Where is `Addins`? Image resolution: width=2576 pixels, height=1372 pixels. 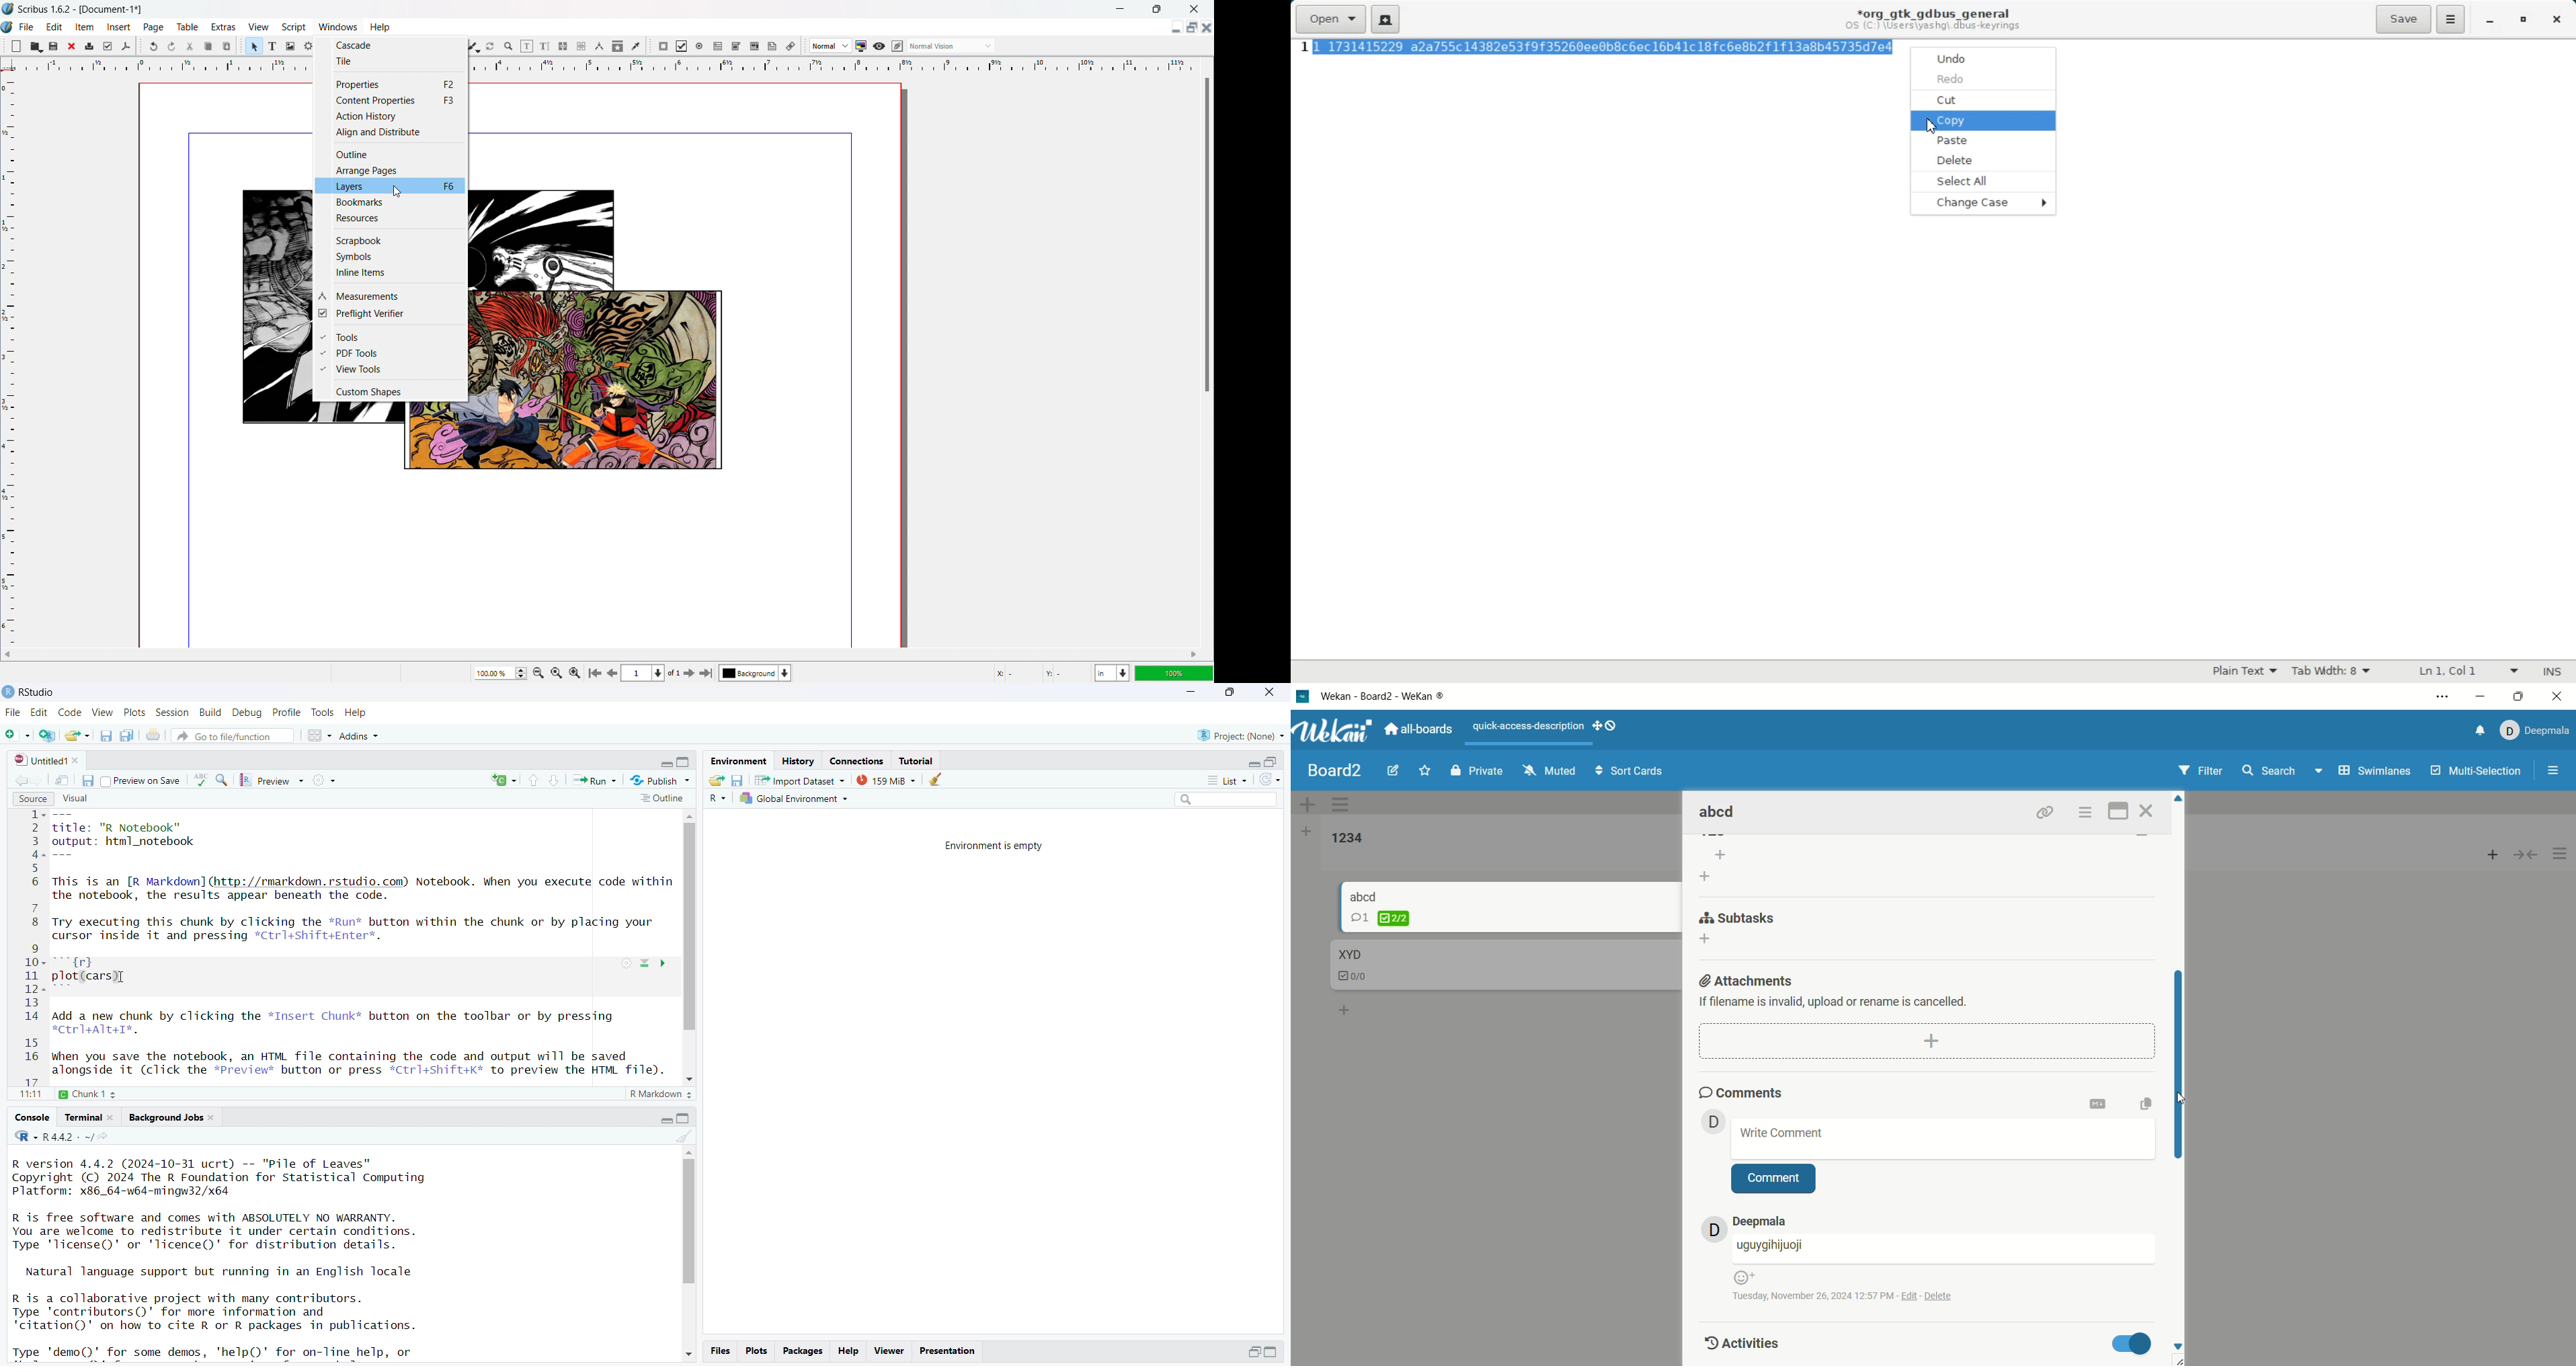
Addins is located at coordinates (360, 737).